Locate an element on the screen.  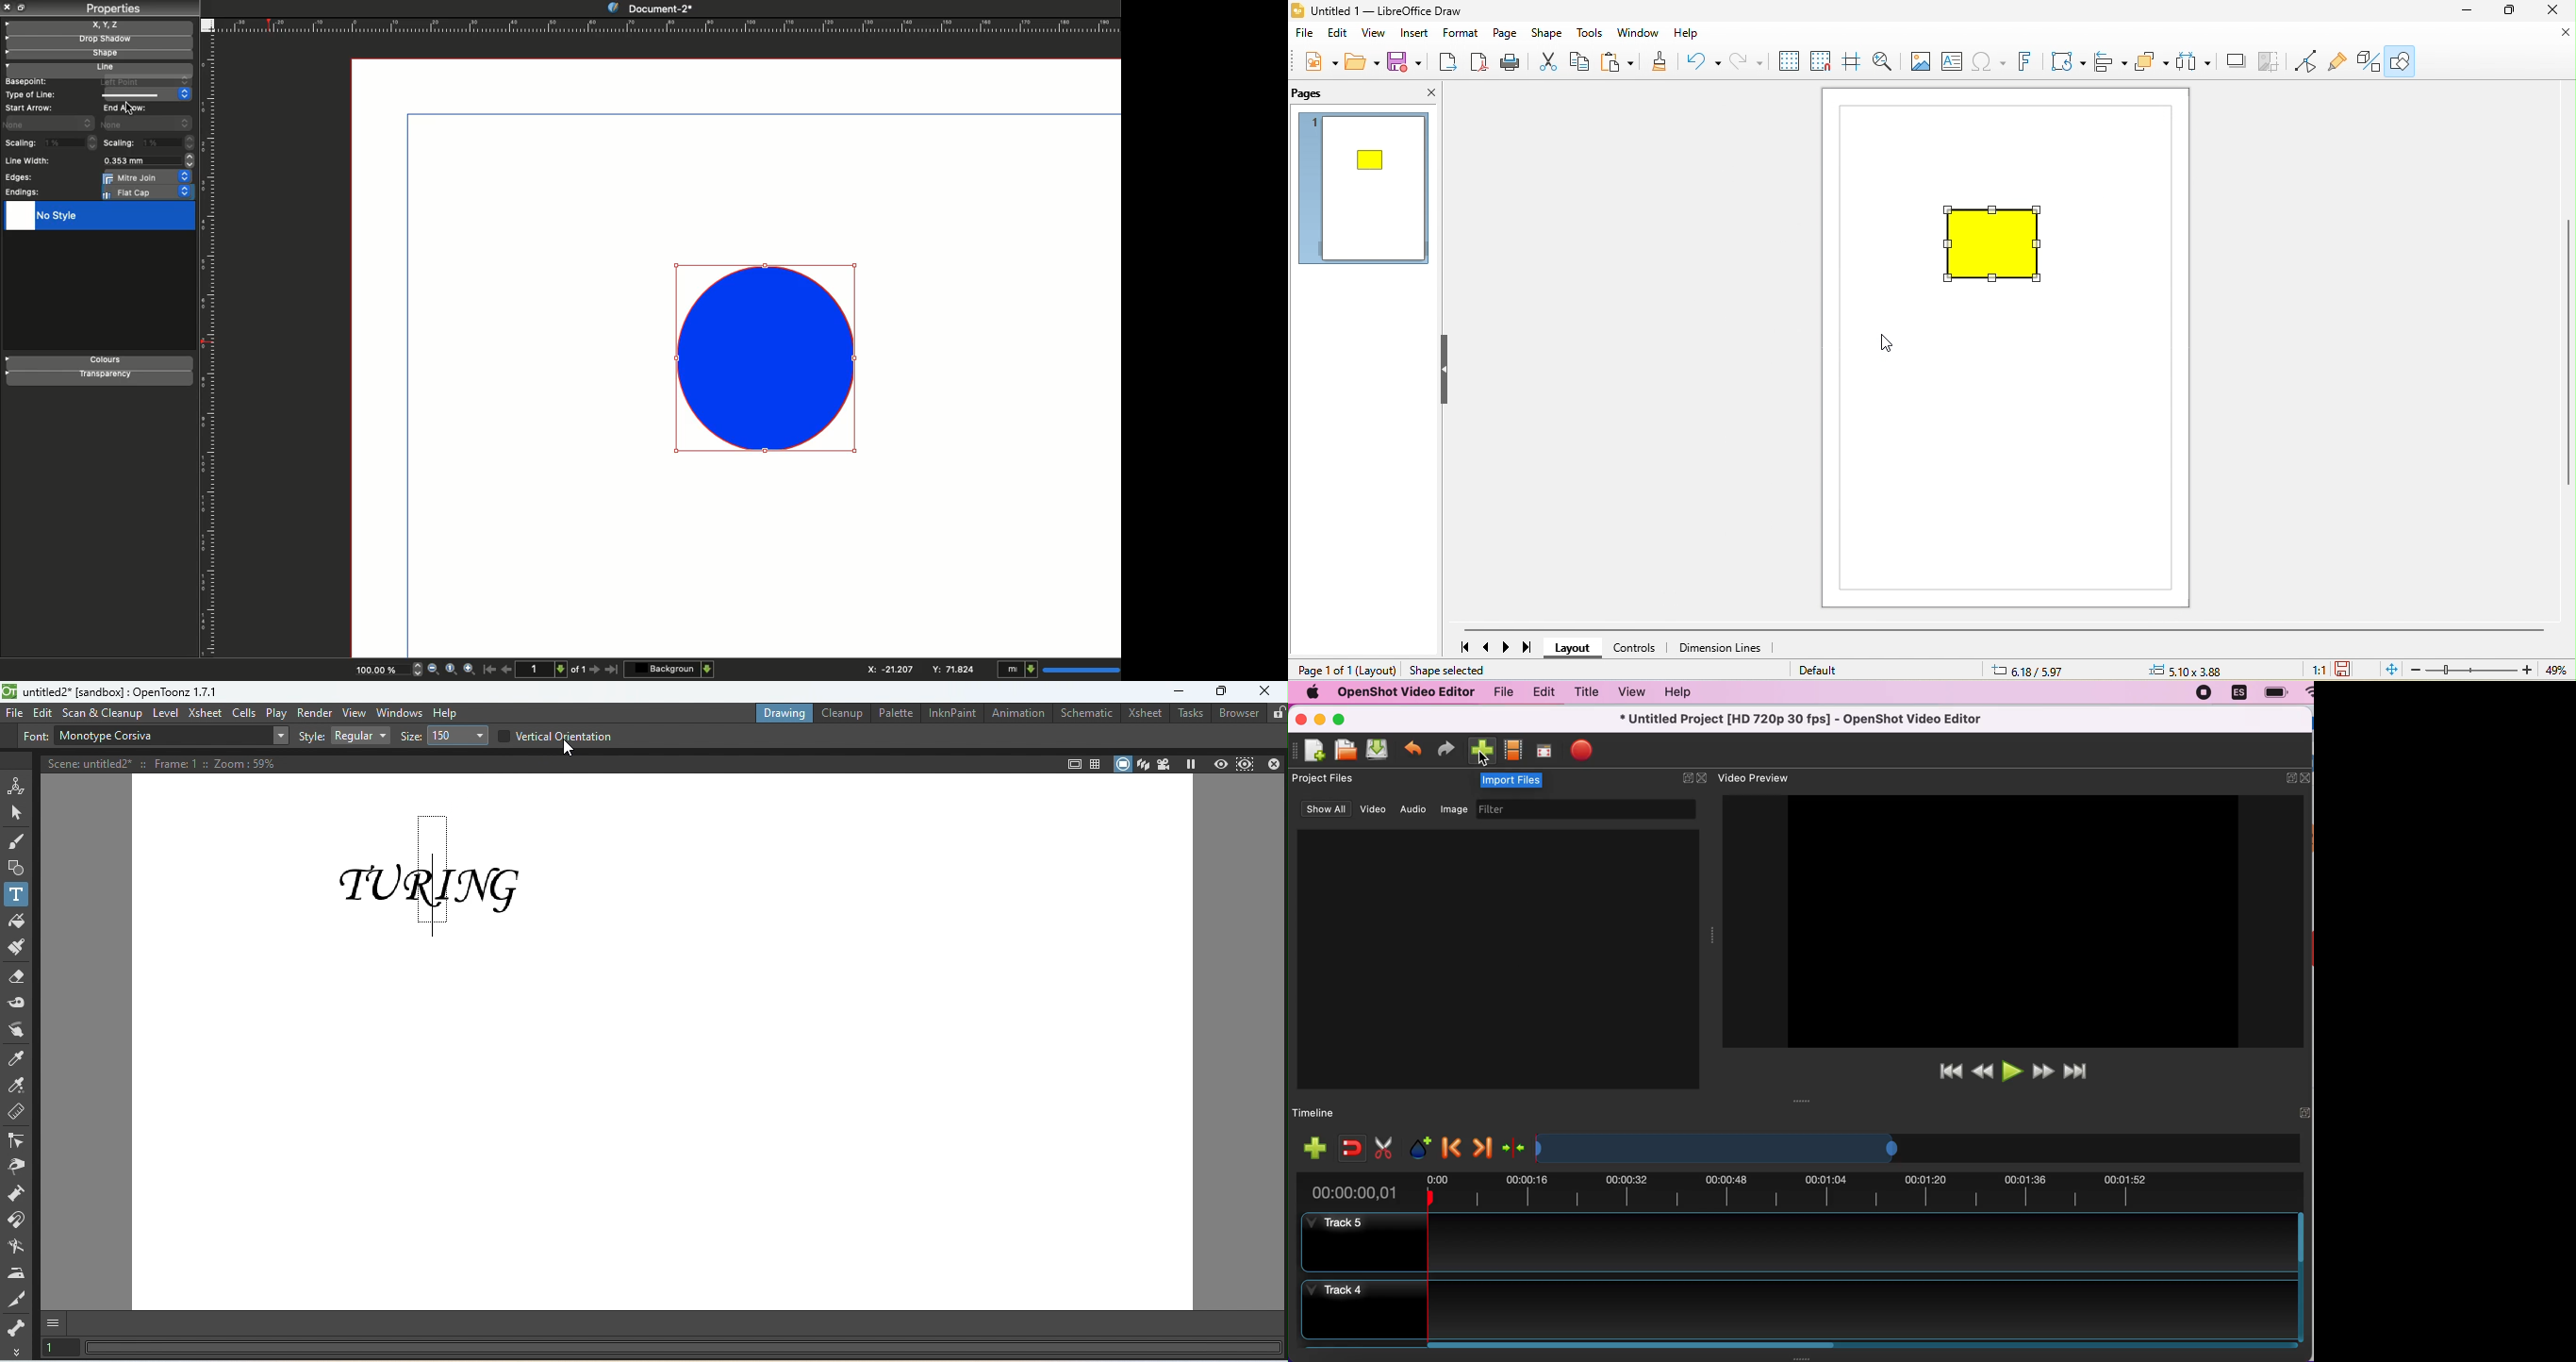
minimize is located at coordinates (2461, 11).